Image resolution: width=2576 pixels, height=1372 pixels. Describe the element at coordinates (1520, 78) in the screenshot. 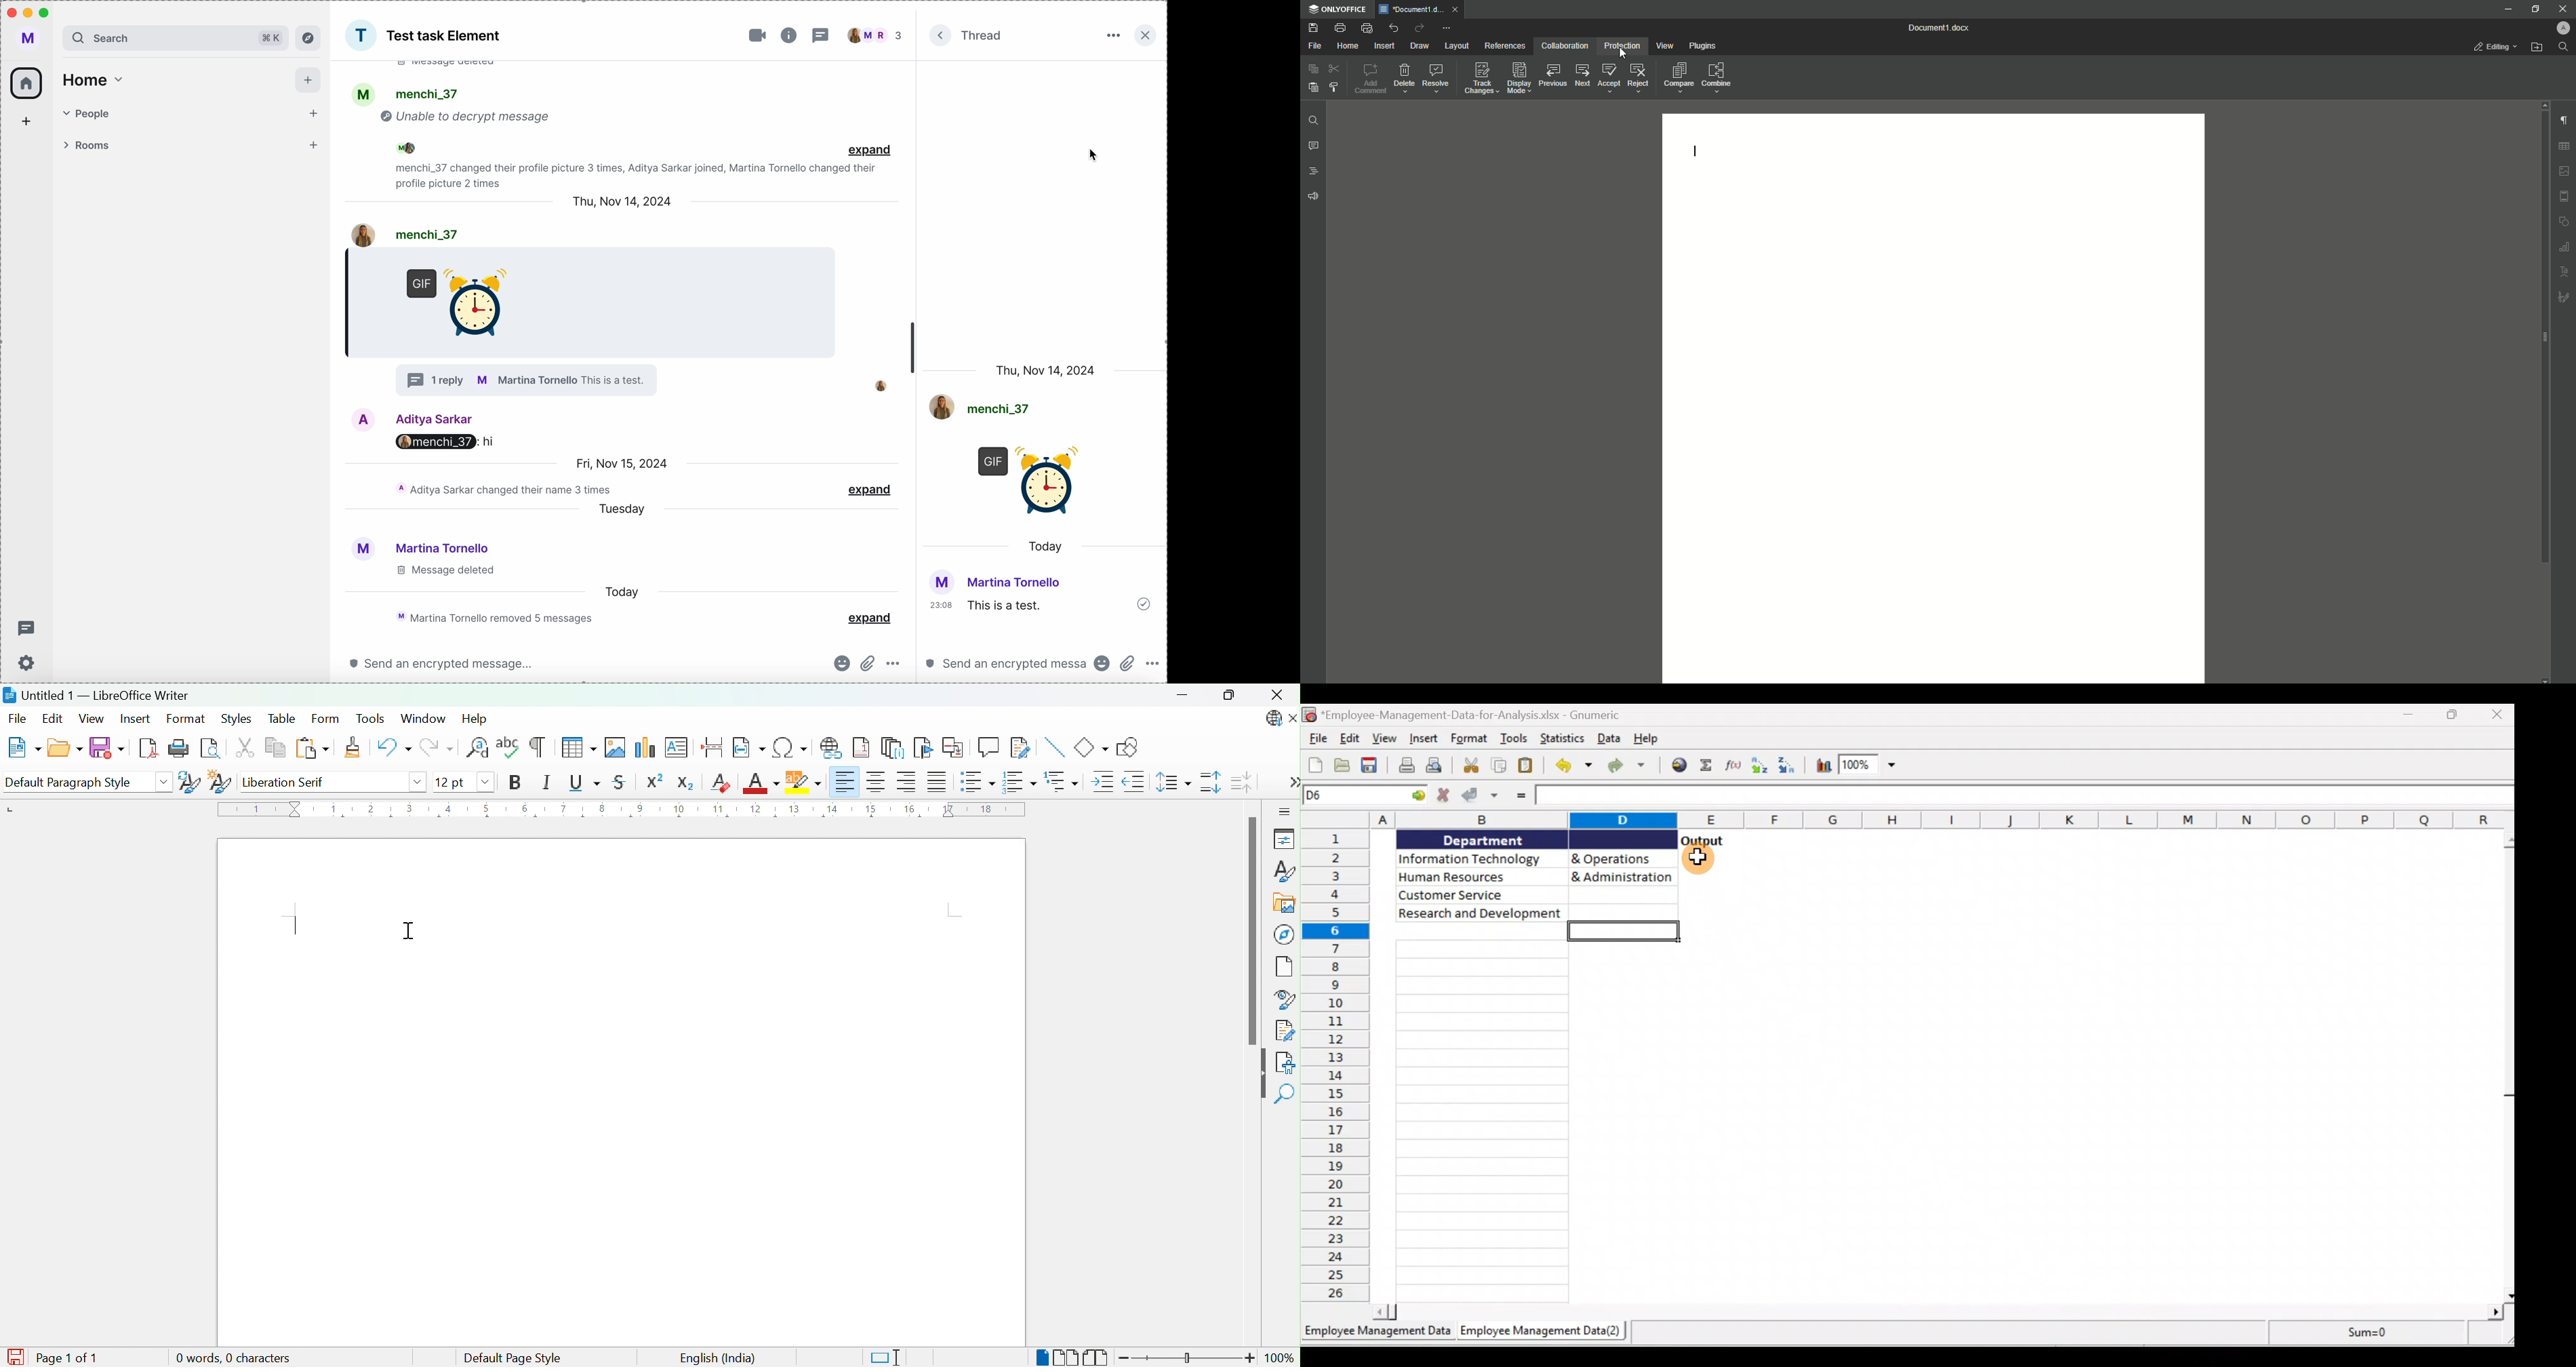

I see `Display Mode` at that location.